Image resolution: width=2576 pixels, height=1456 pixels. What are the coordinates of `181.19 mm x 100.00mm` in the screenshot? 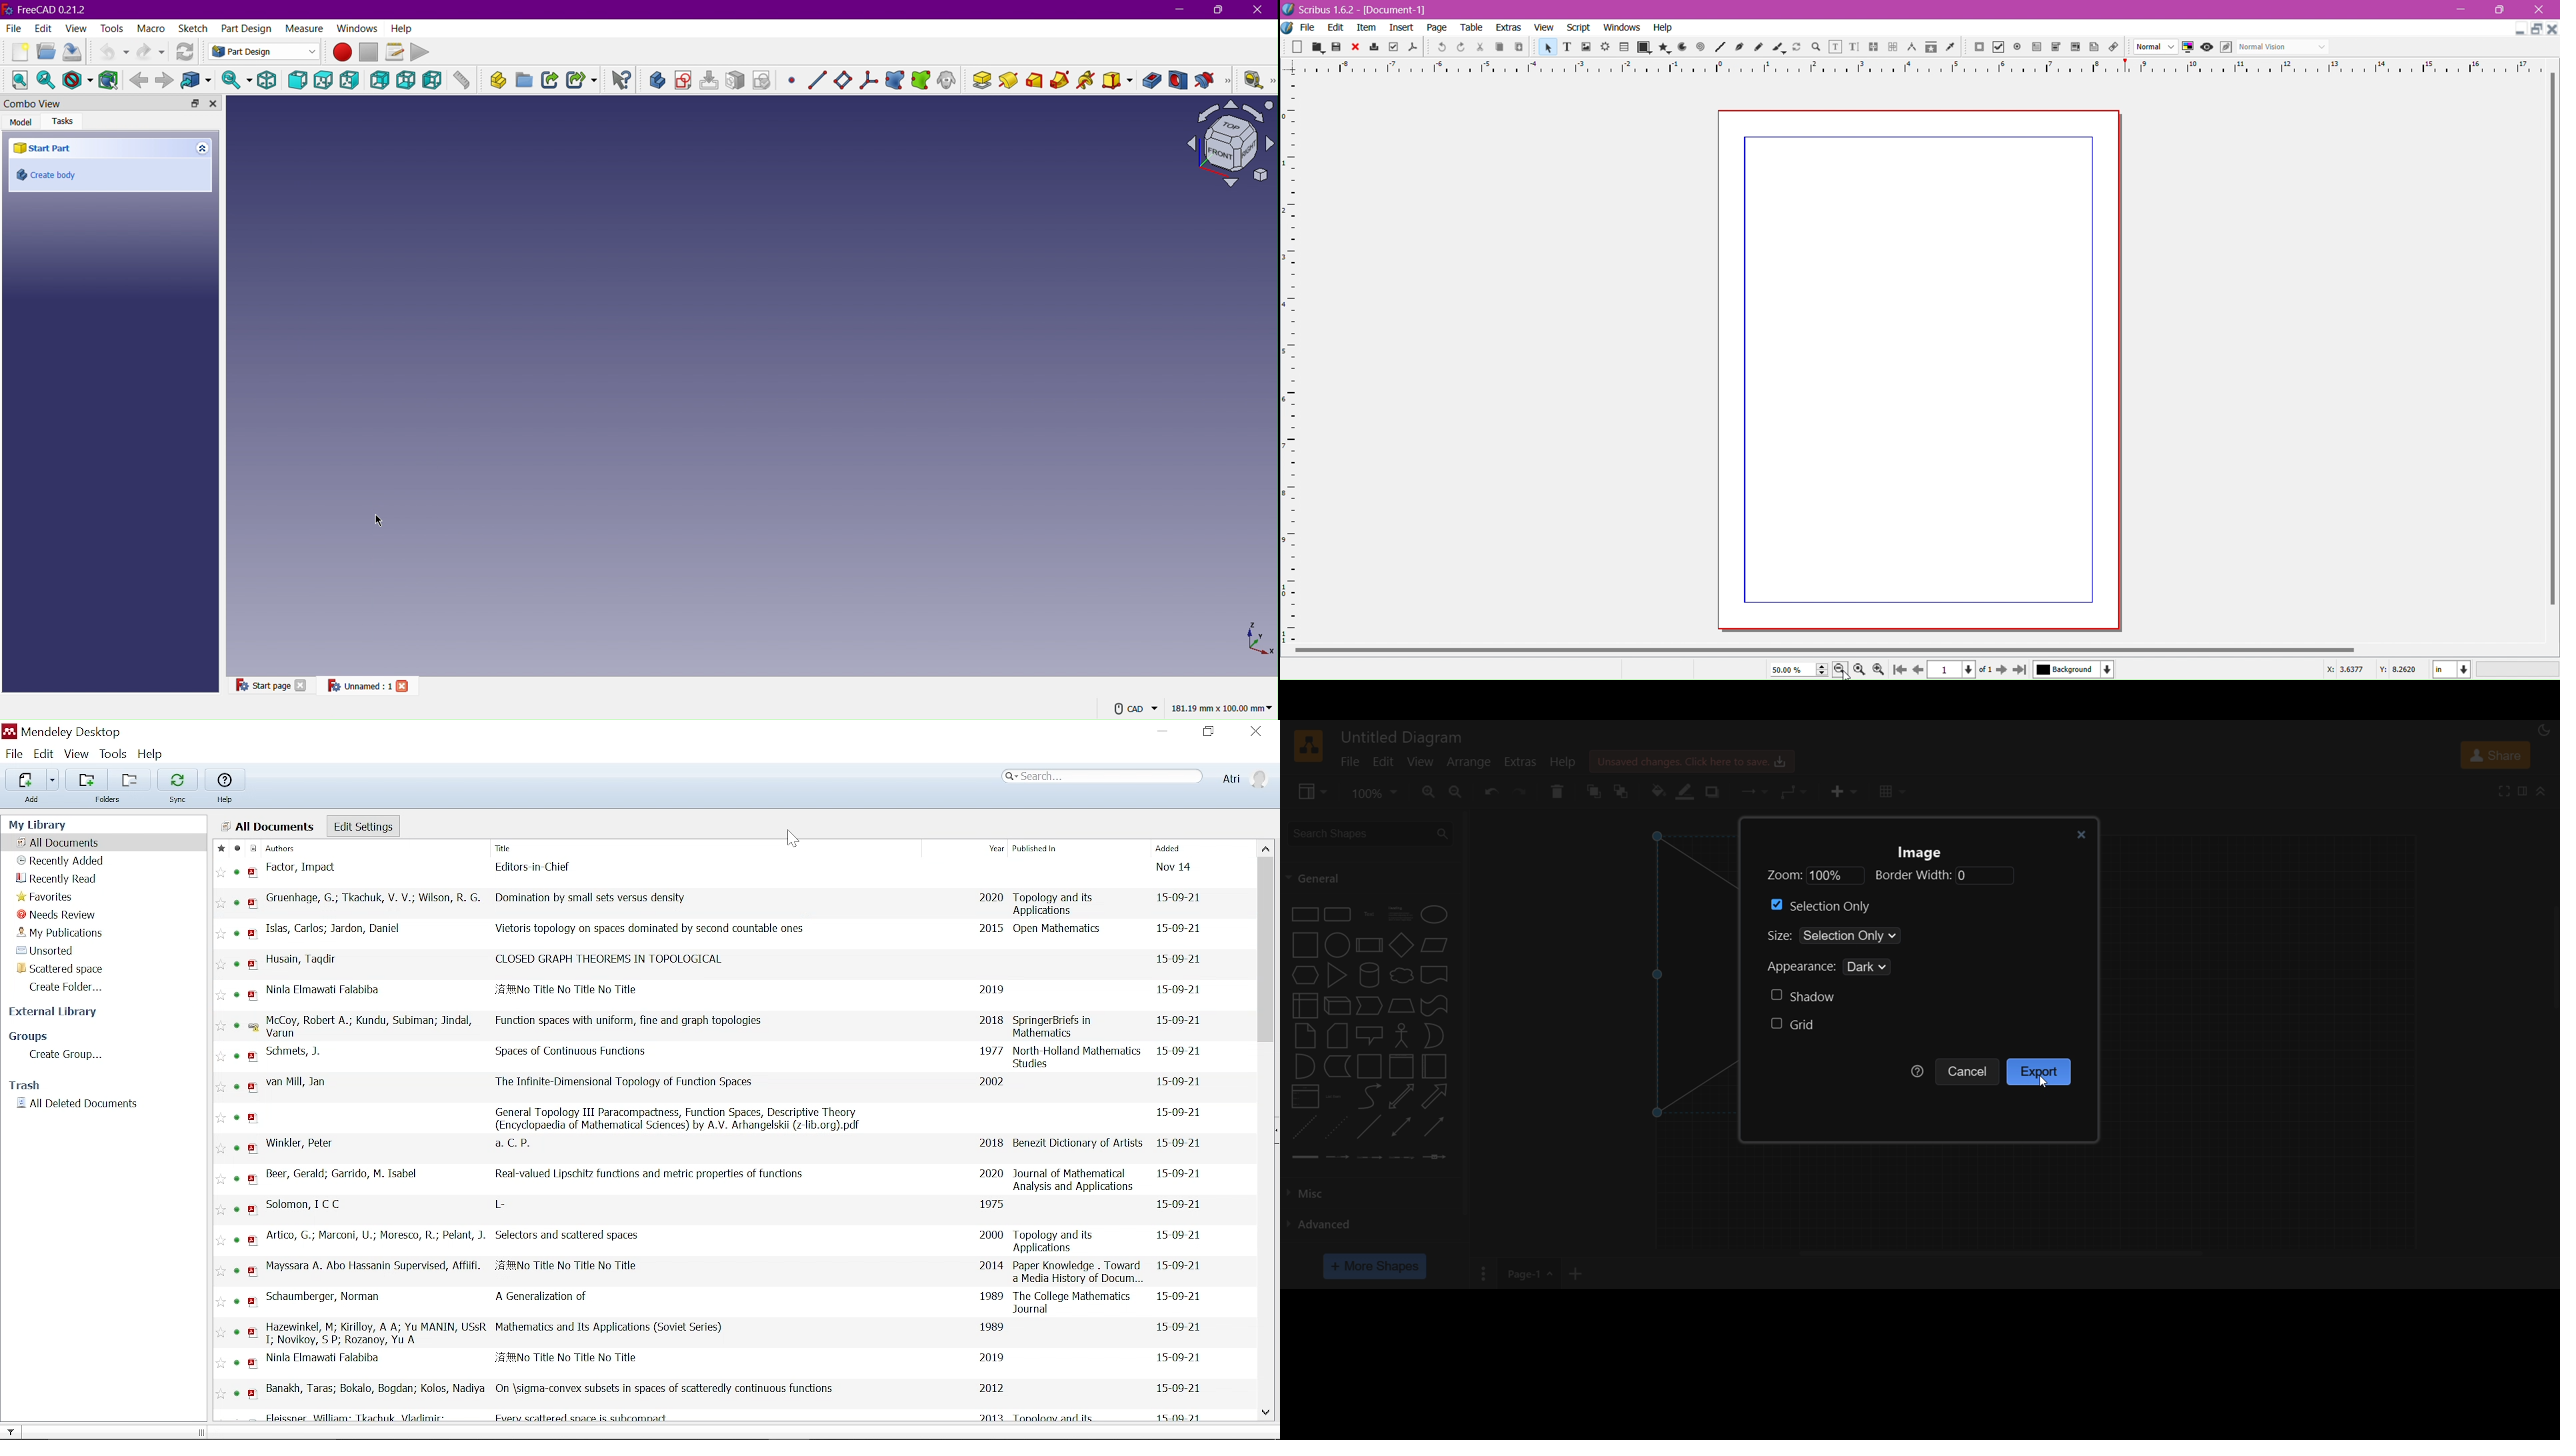 It's located at (1223, 708).